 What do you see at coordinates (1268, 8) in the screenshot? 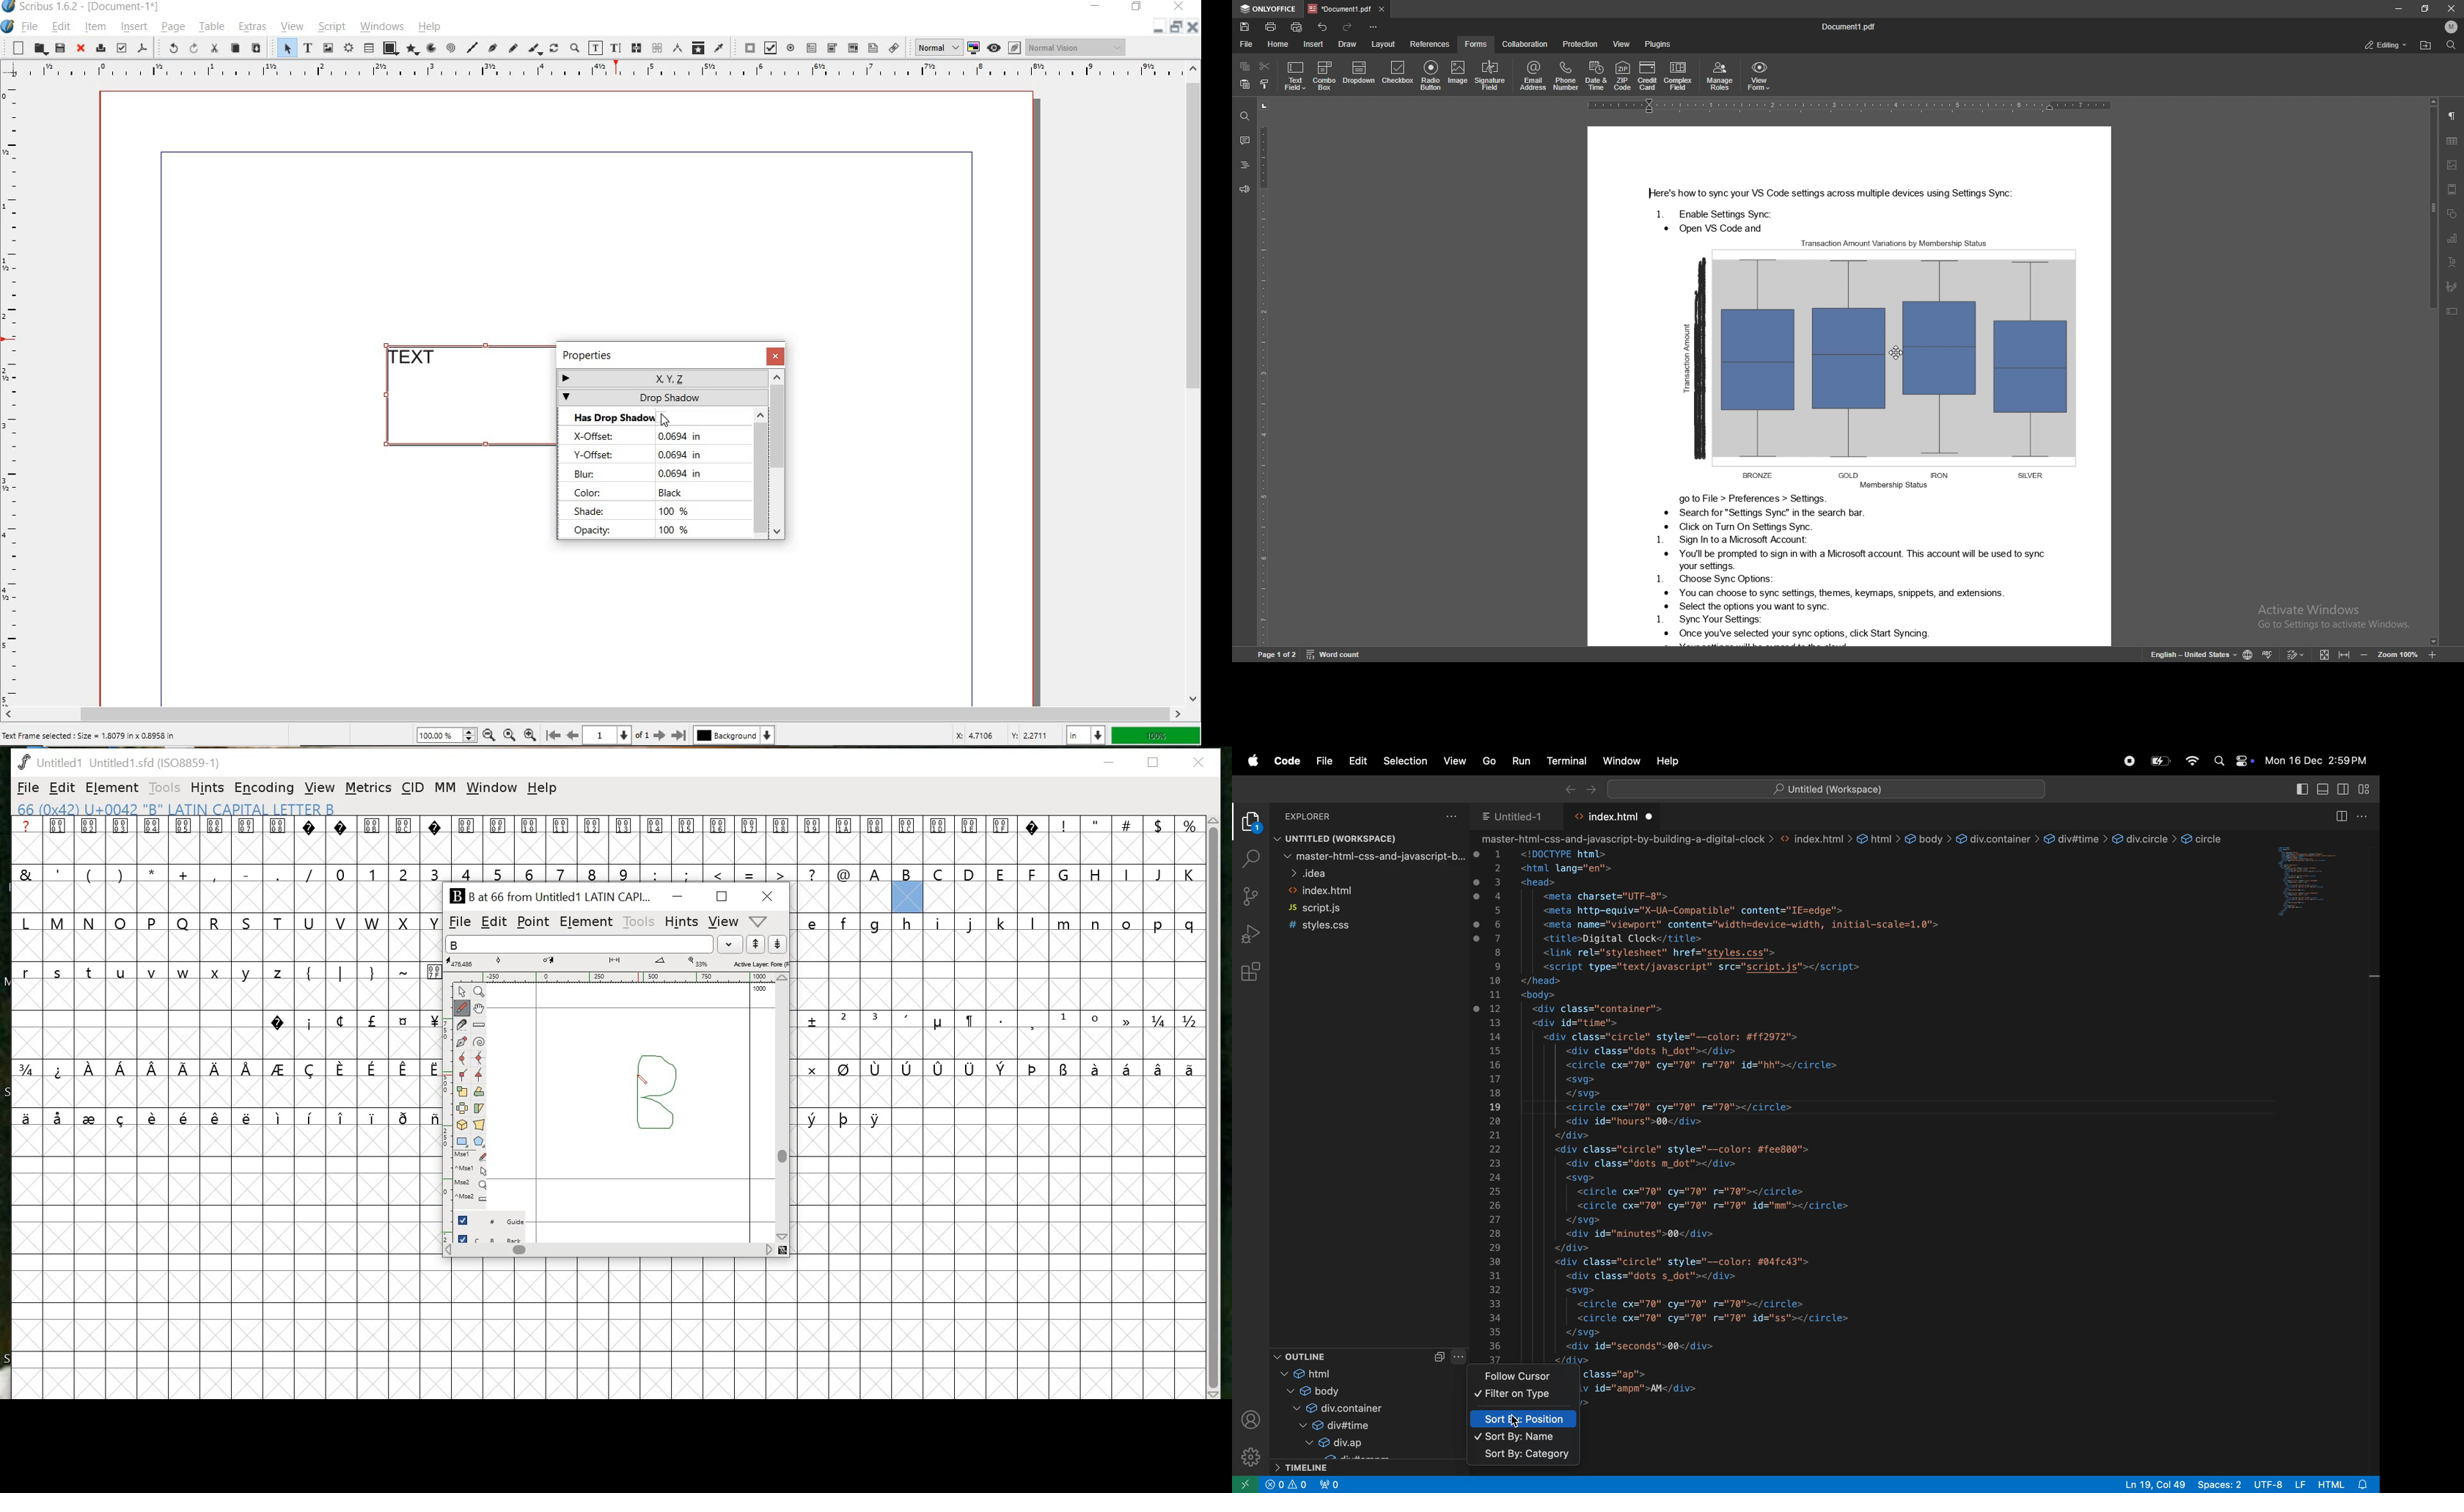
I see `onlyoffice` at bounding box center [1268, 8].